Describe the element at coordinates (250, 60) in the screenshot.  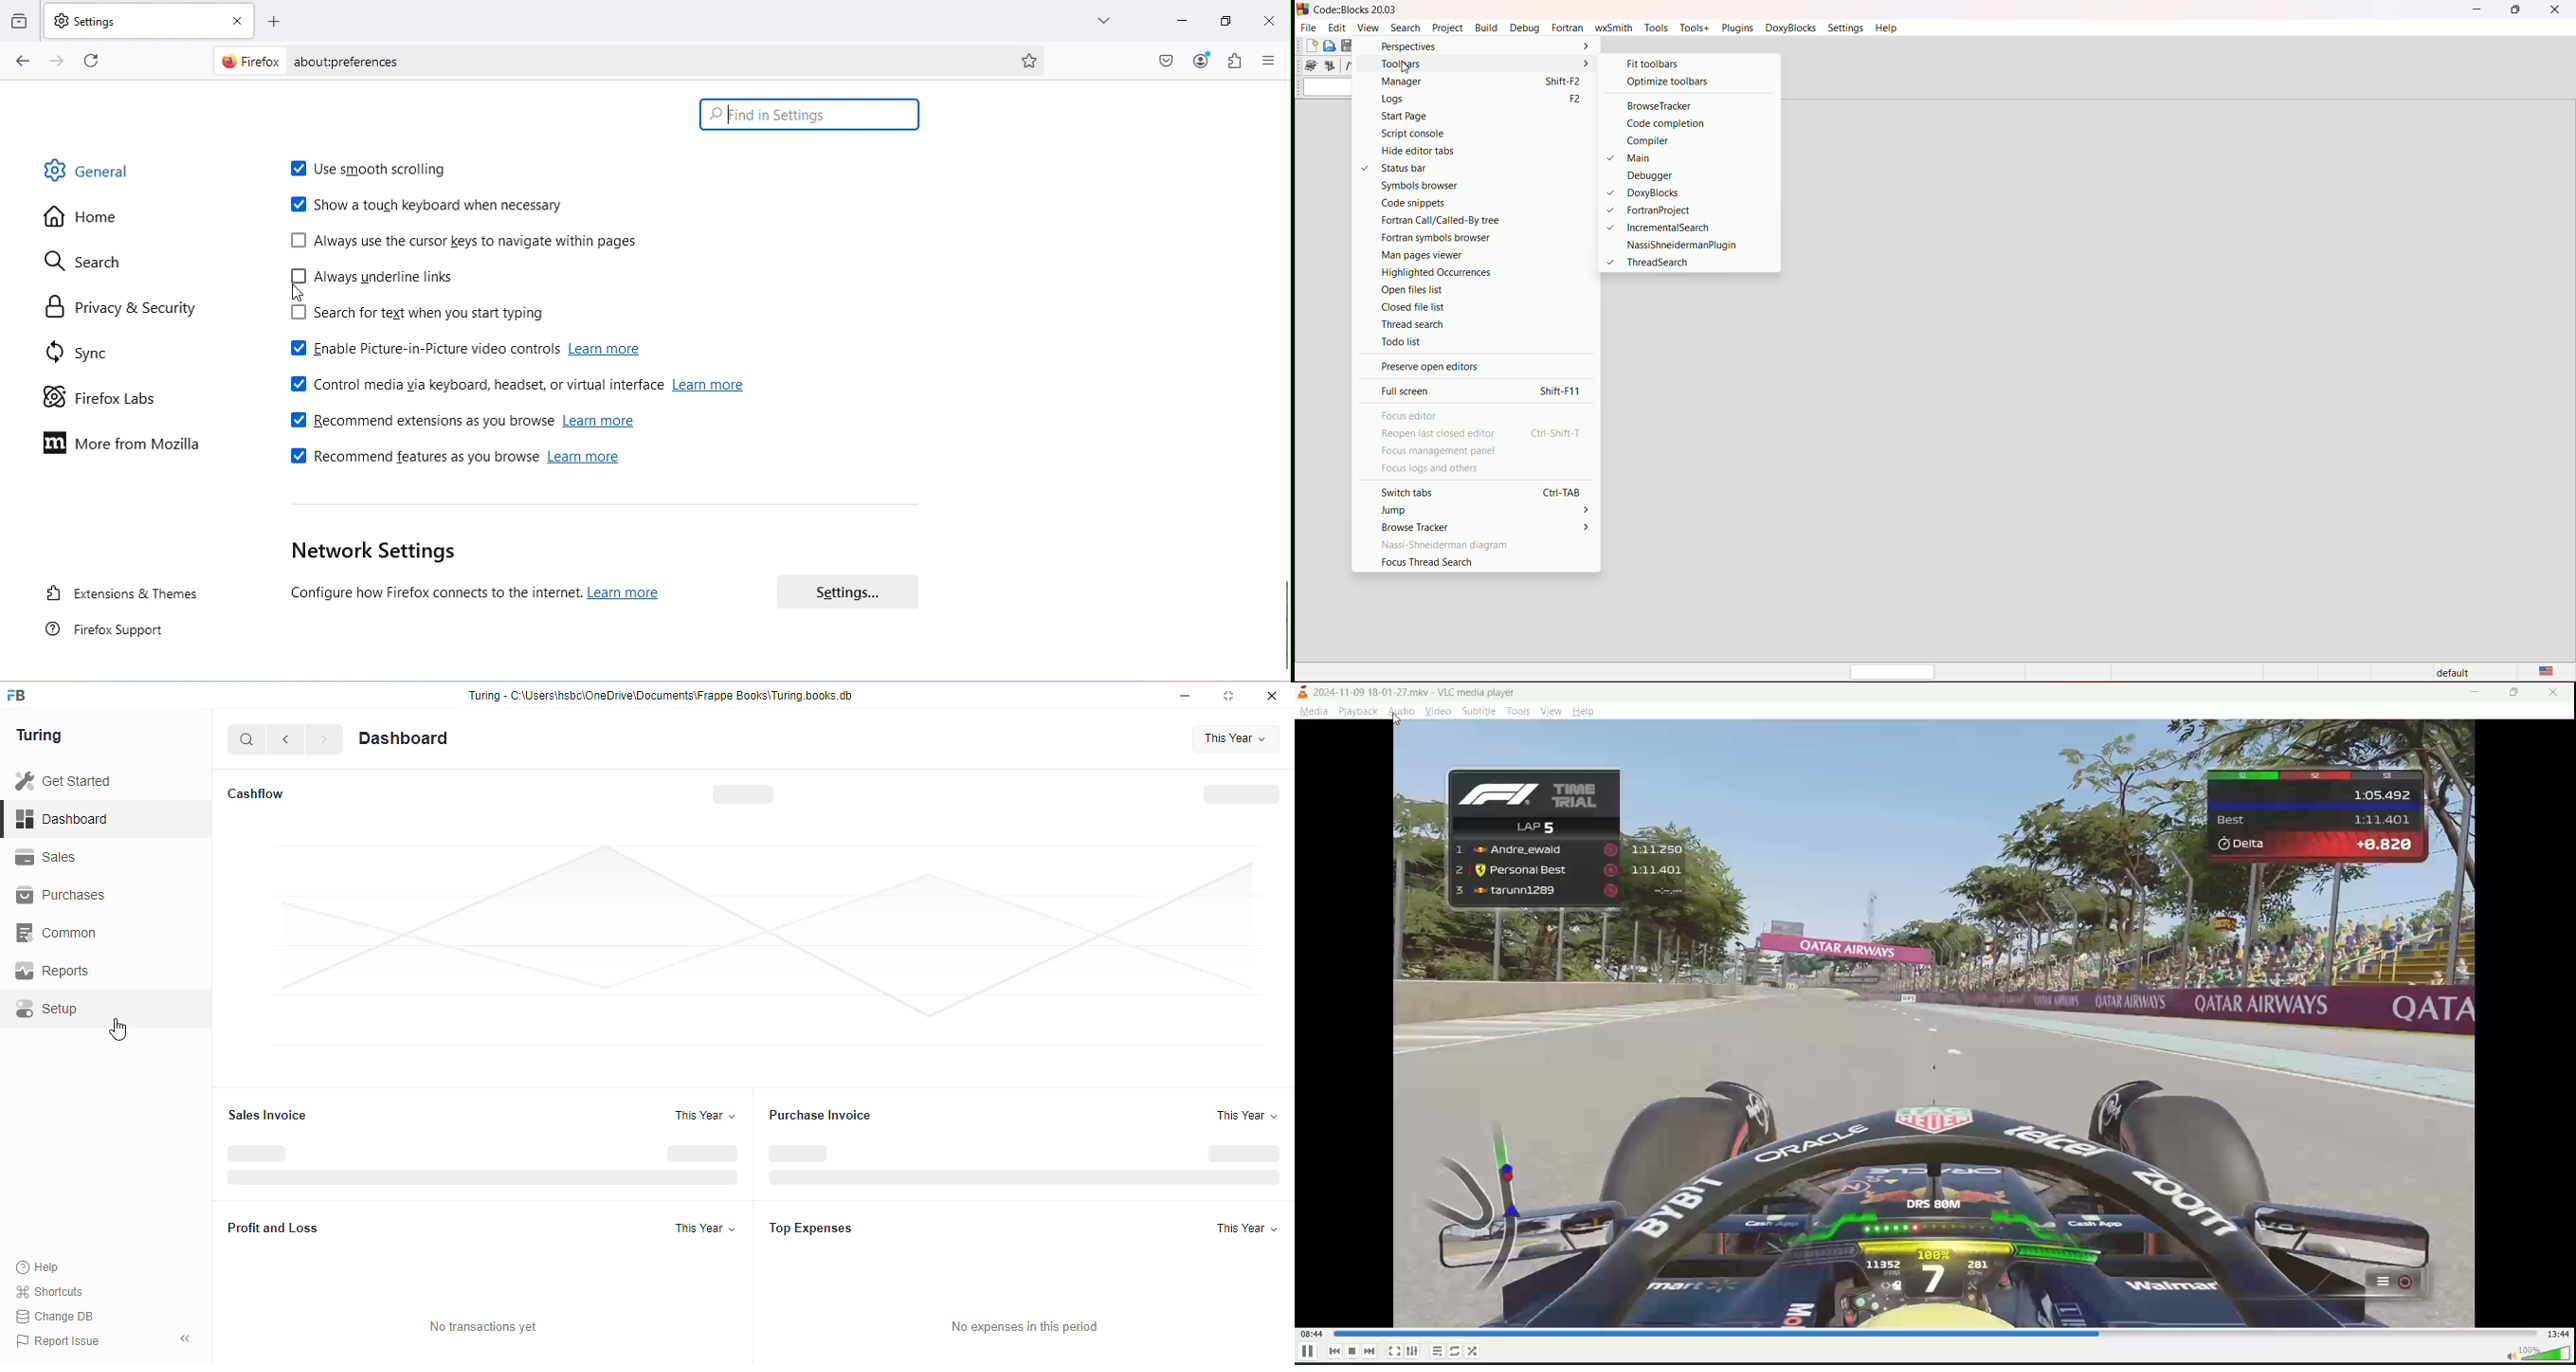
I see `firefox logo` at that location.